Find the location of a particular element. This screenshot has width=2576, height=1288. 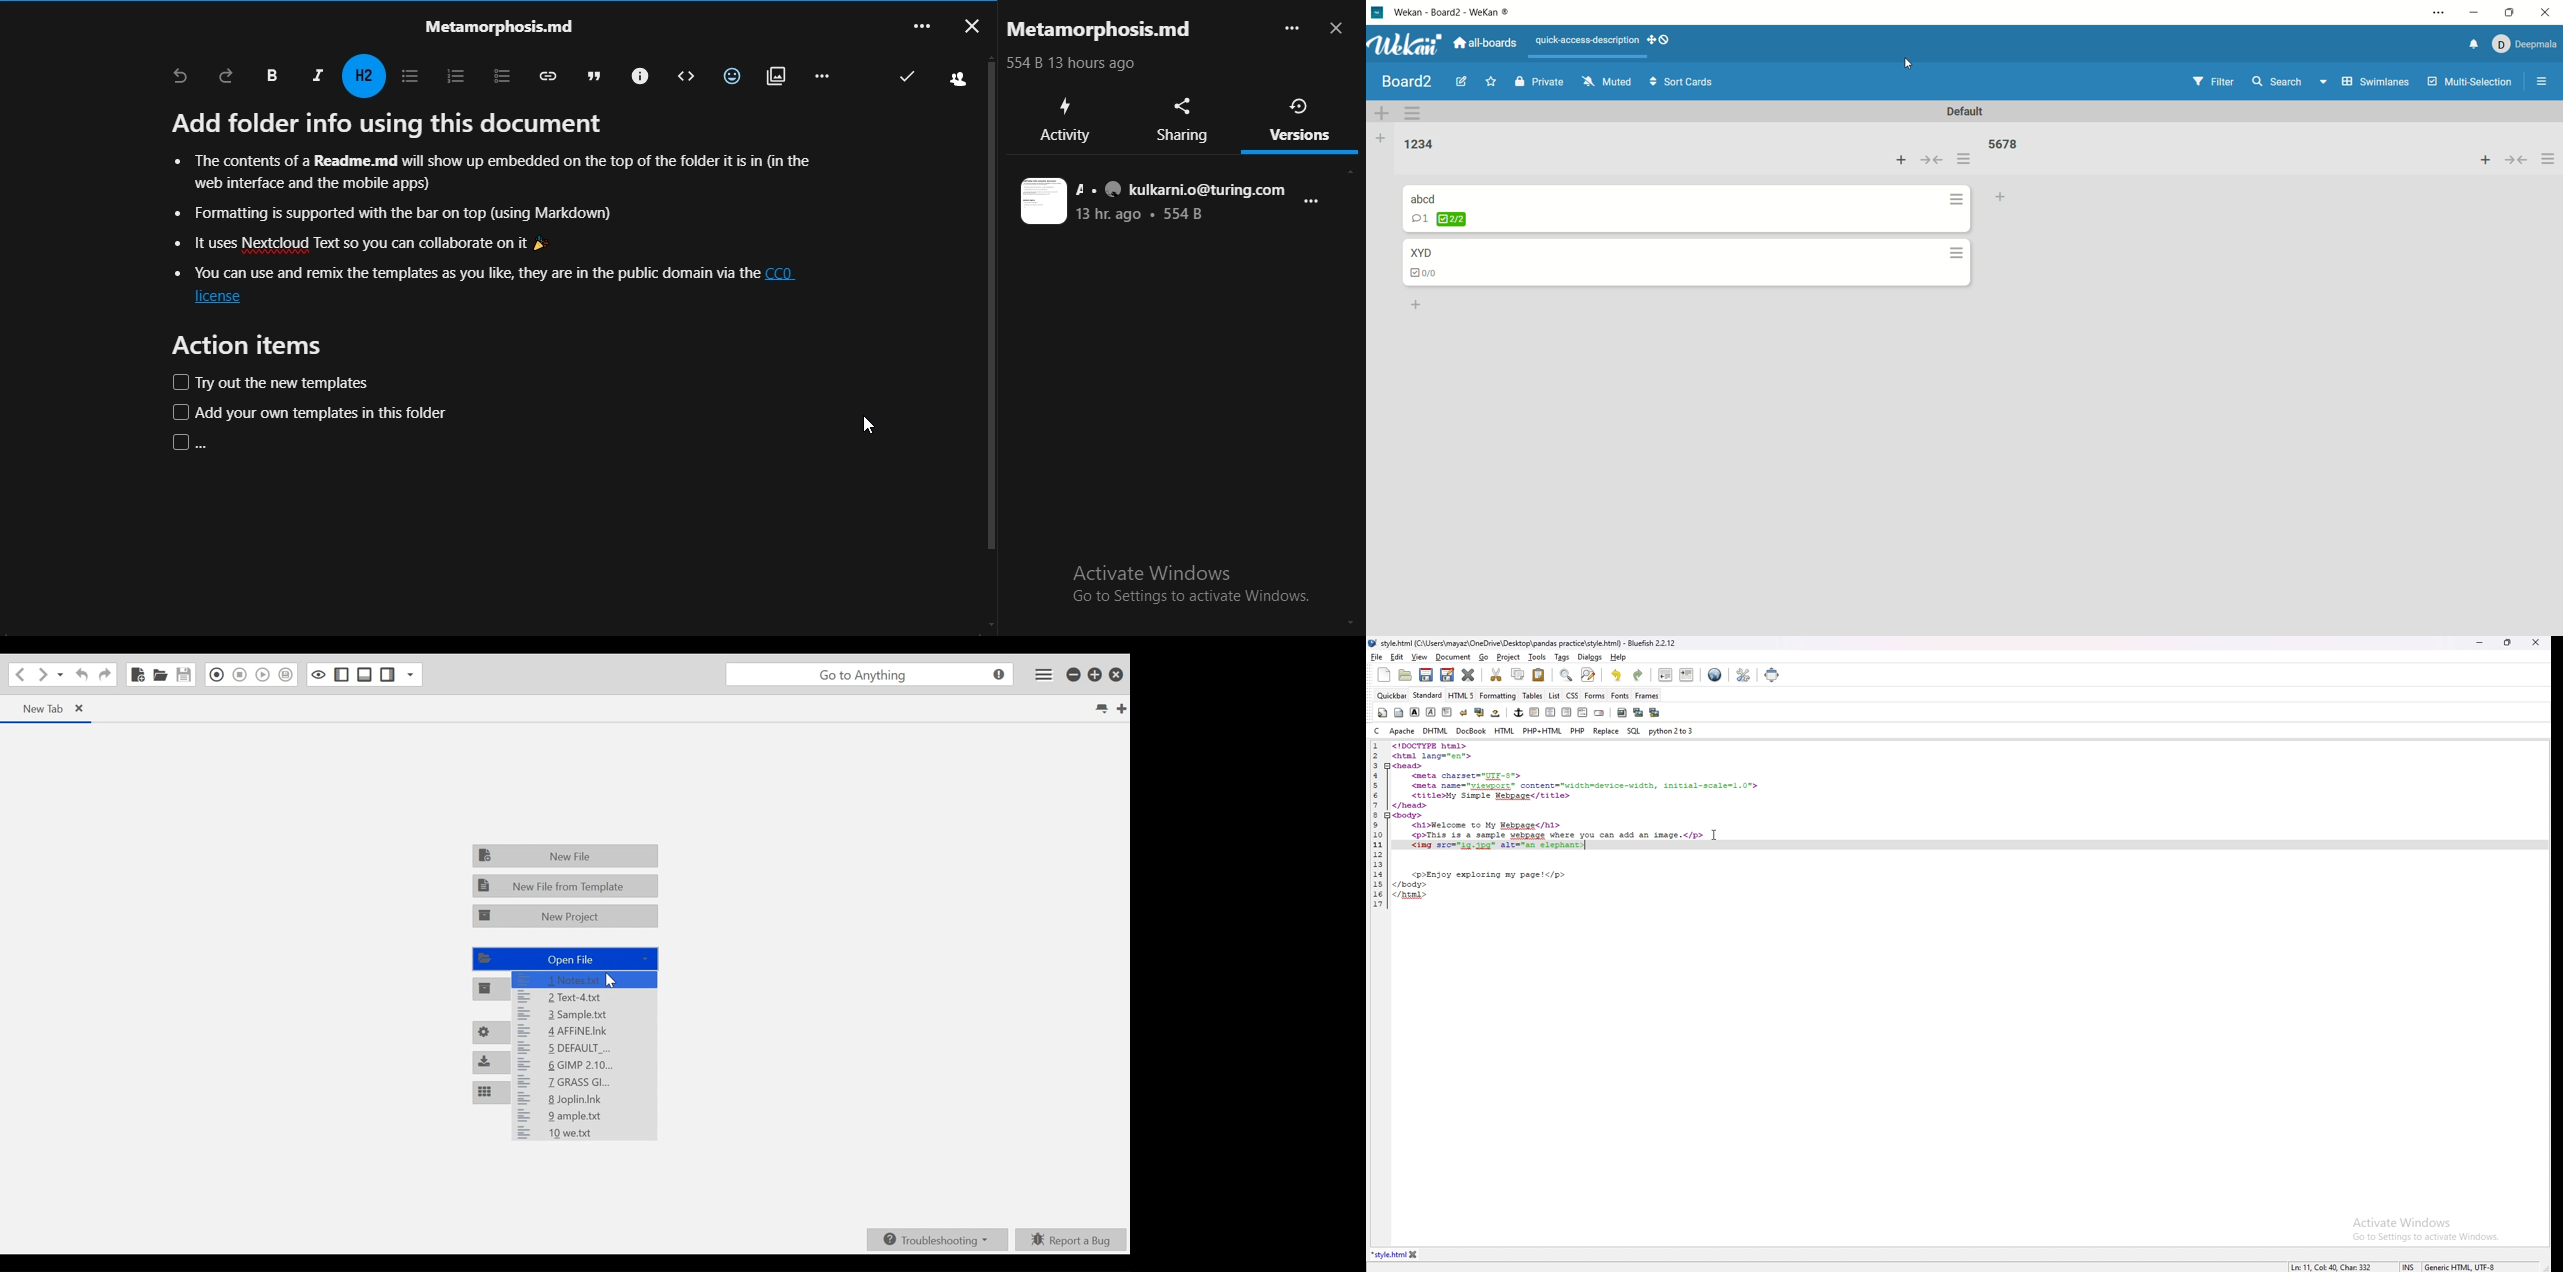

options is located at coordinates (2540, 80).